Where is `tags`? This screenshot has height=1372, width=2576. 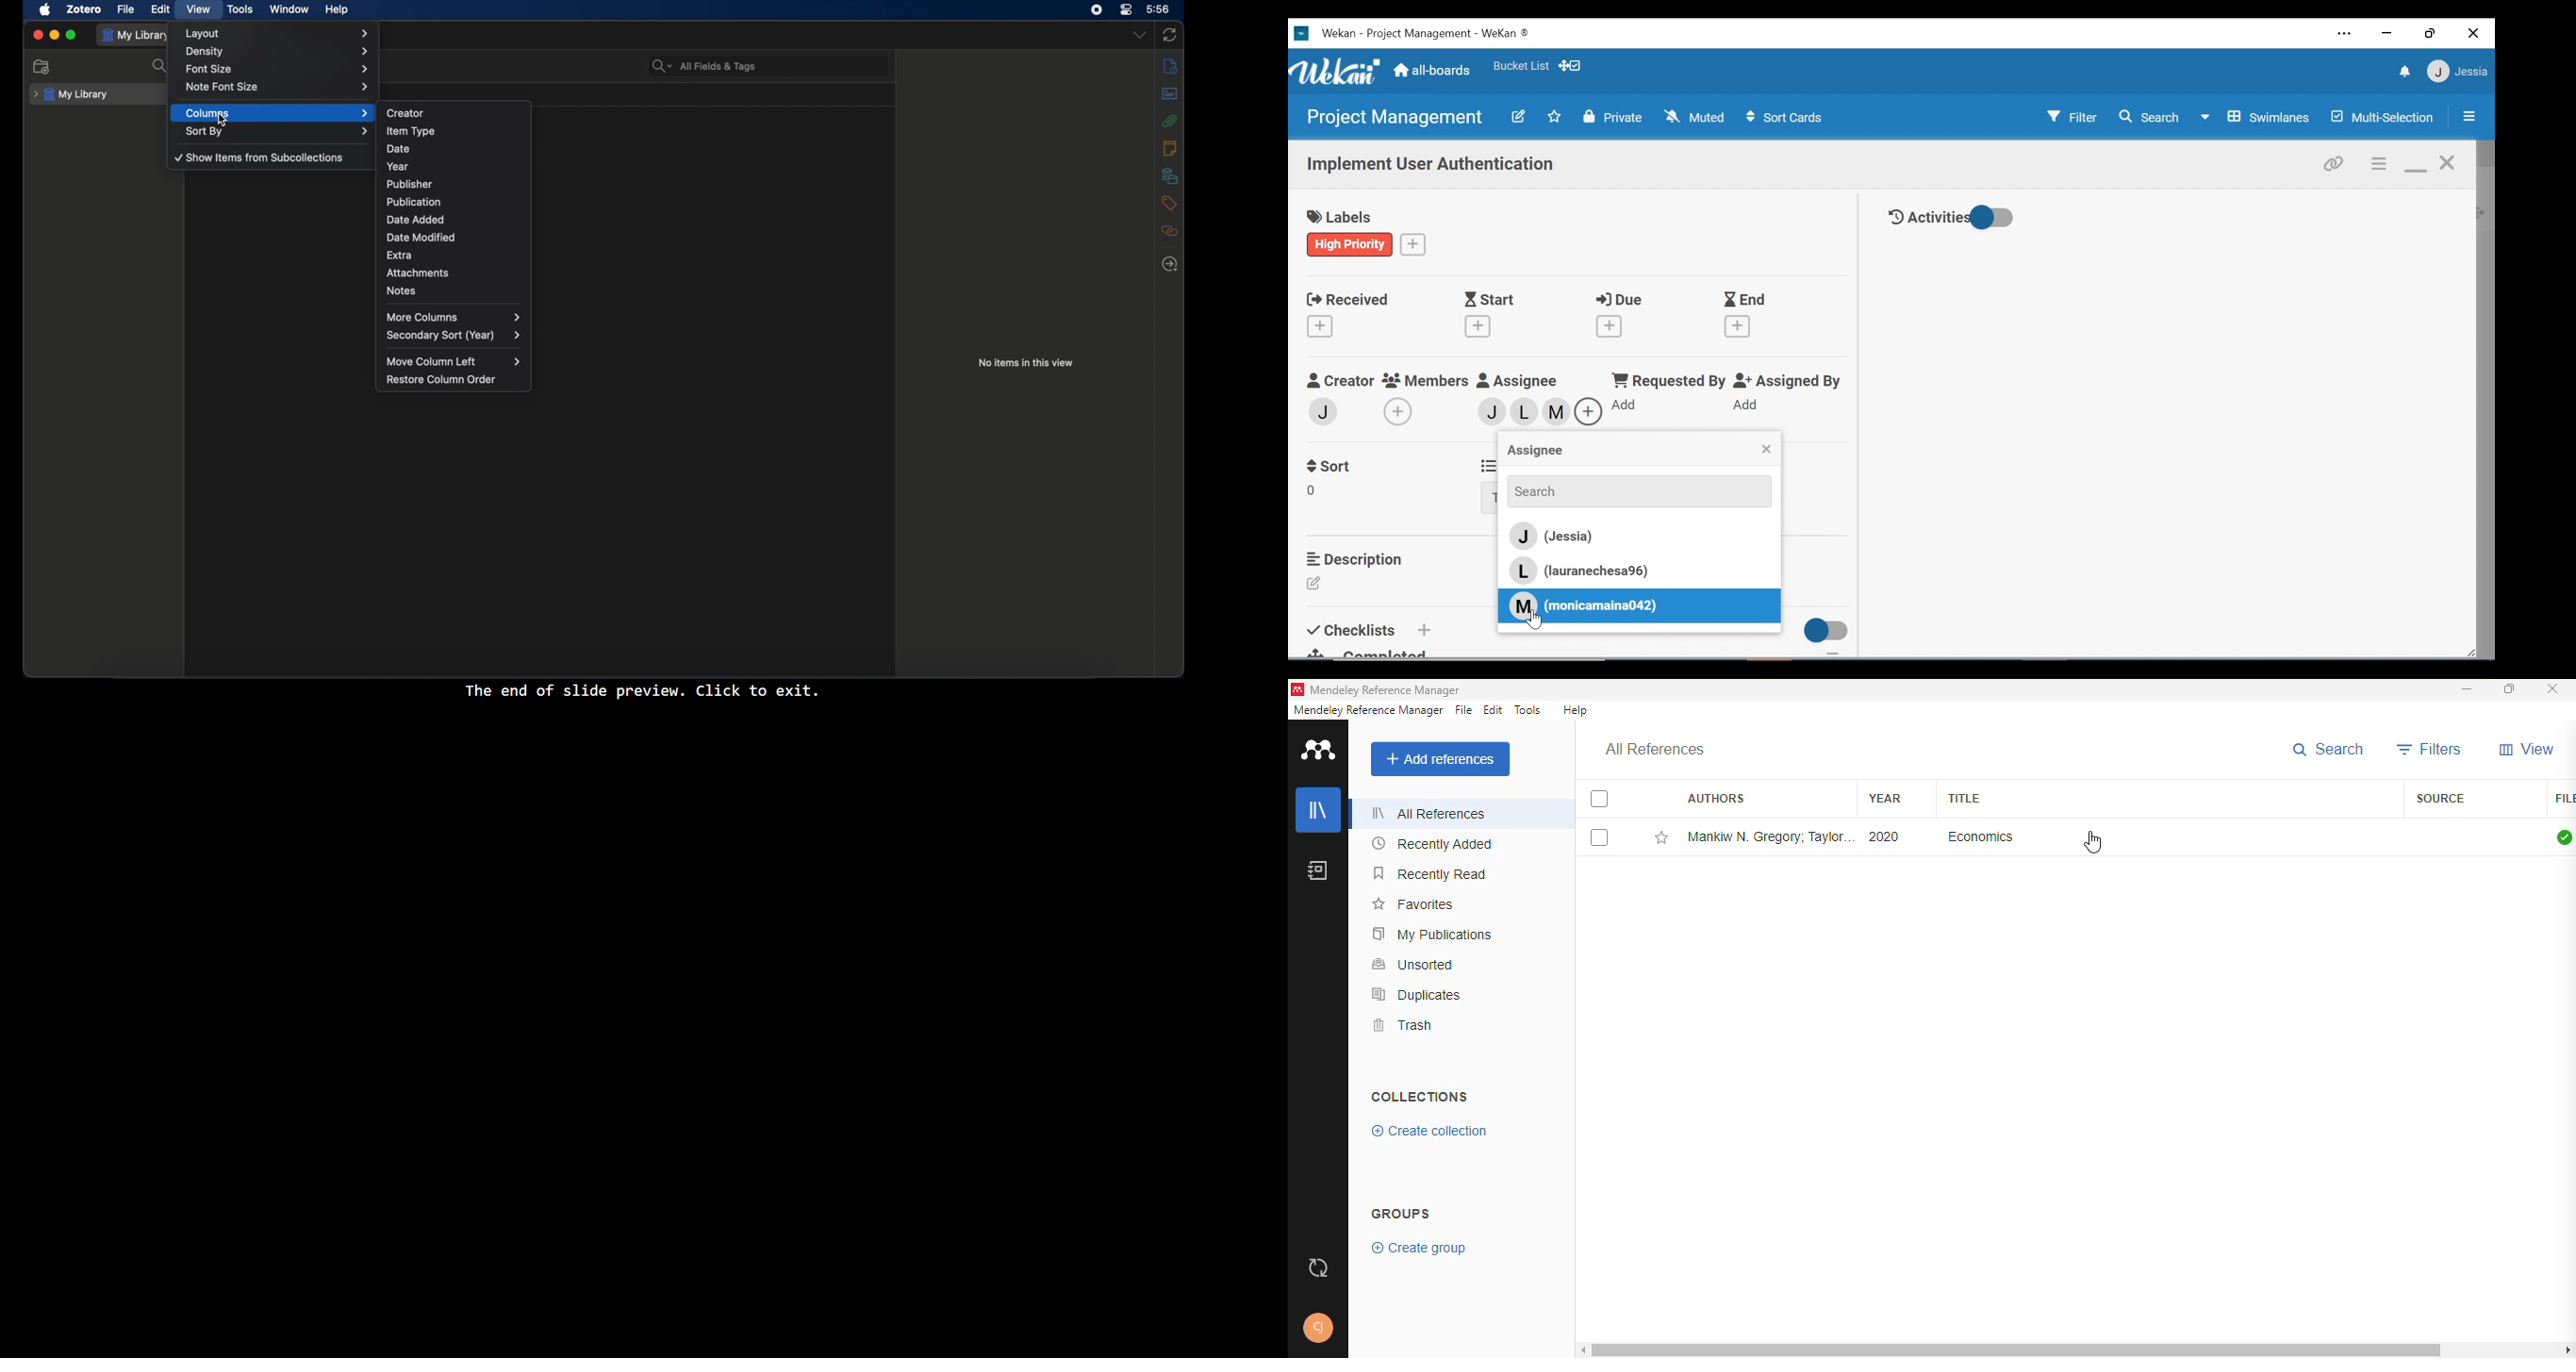 tags is located at coordinates (1169, 203).